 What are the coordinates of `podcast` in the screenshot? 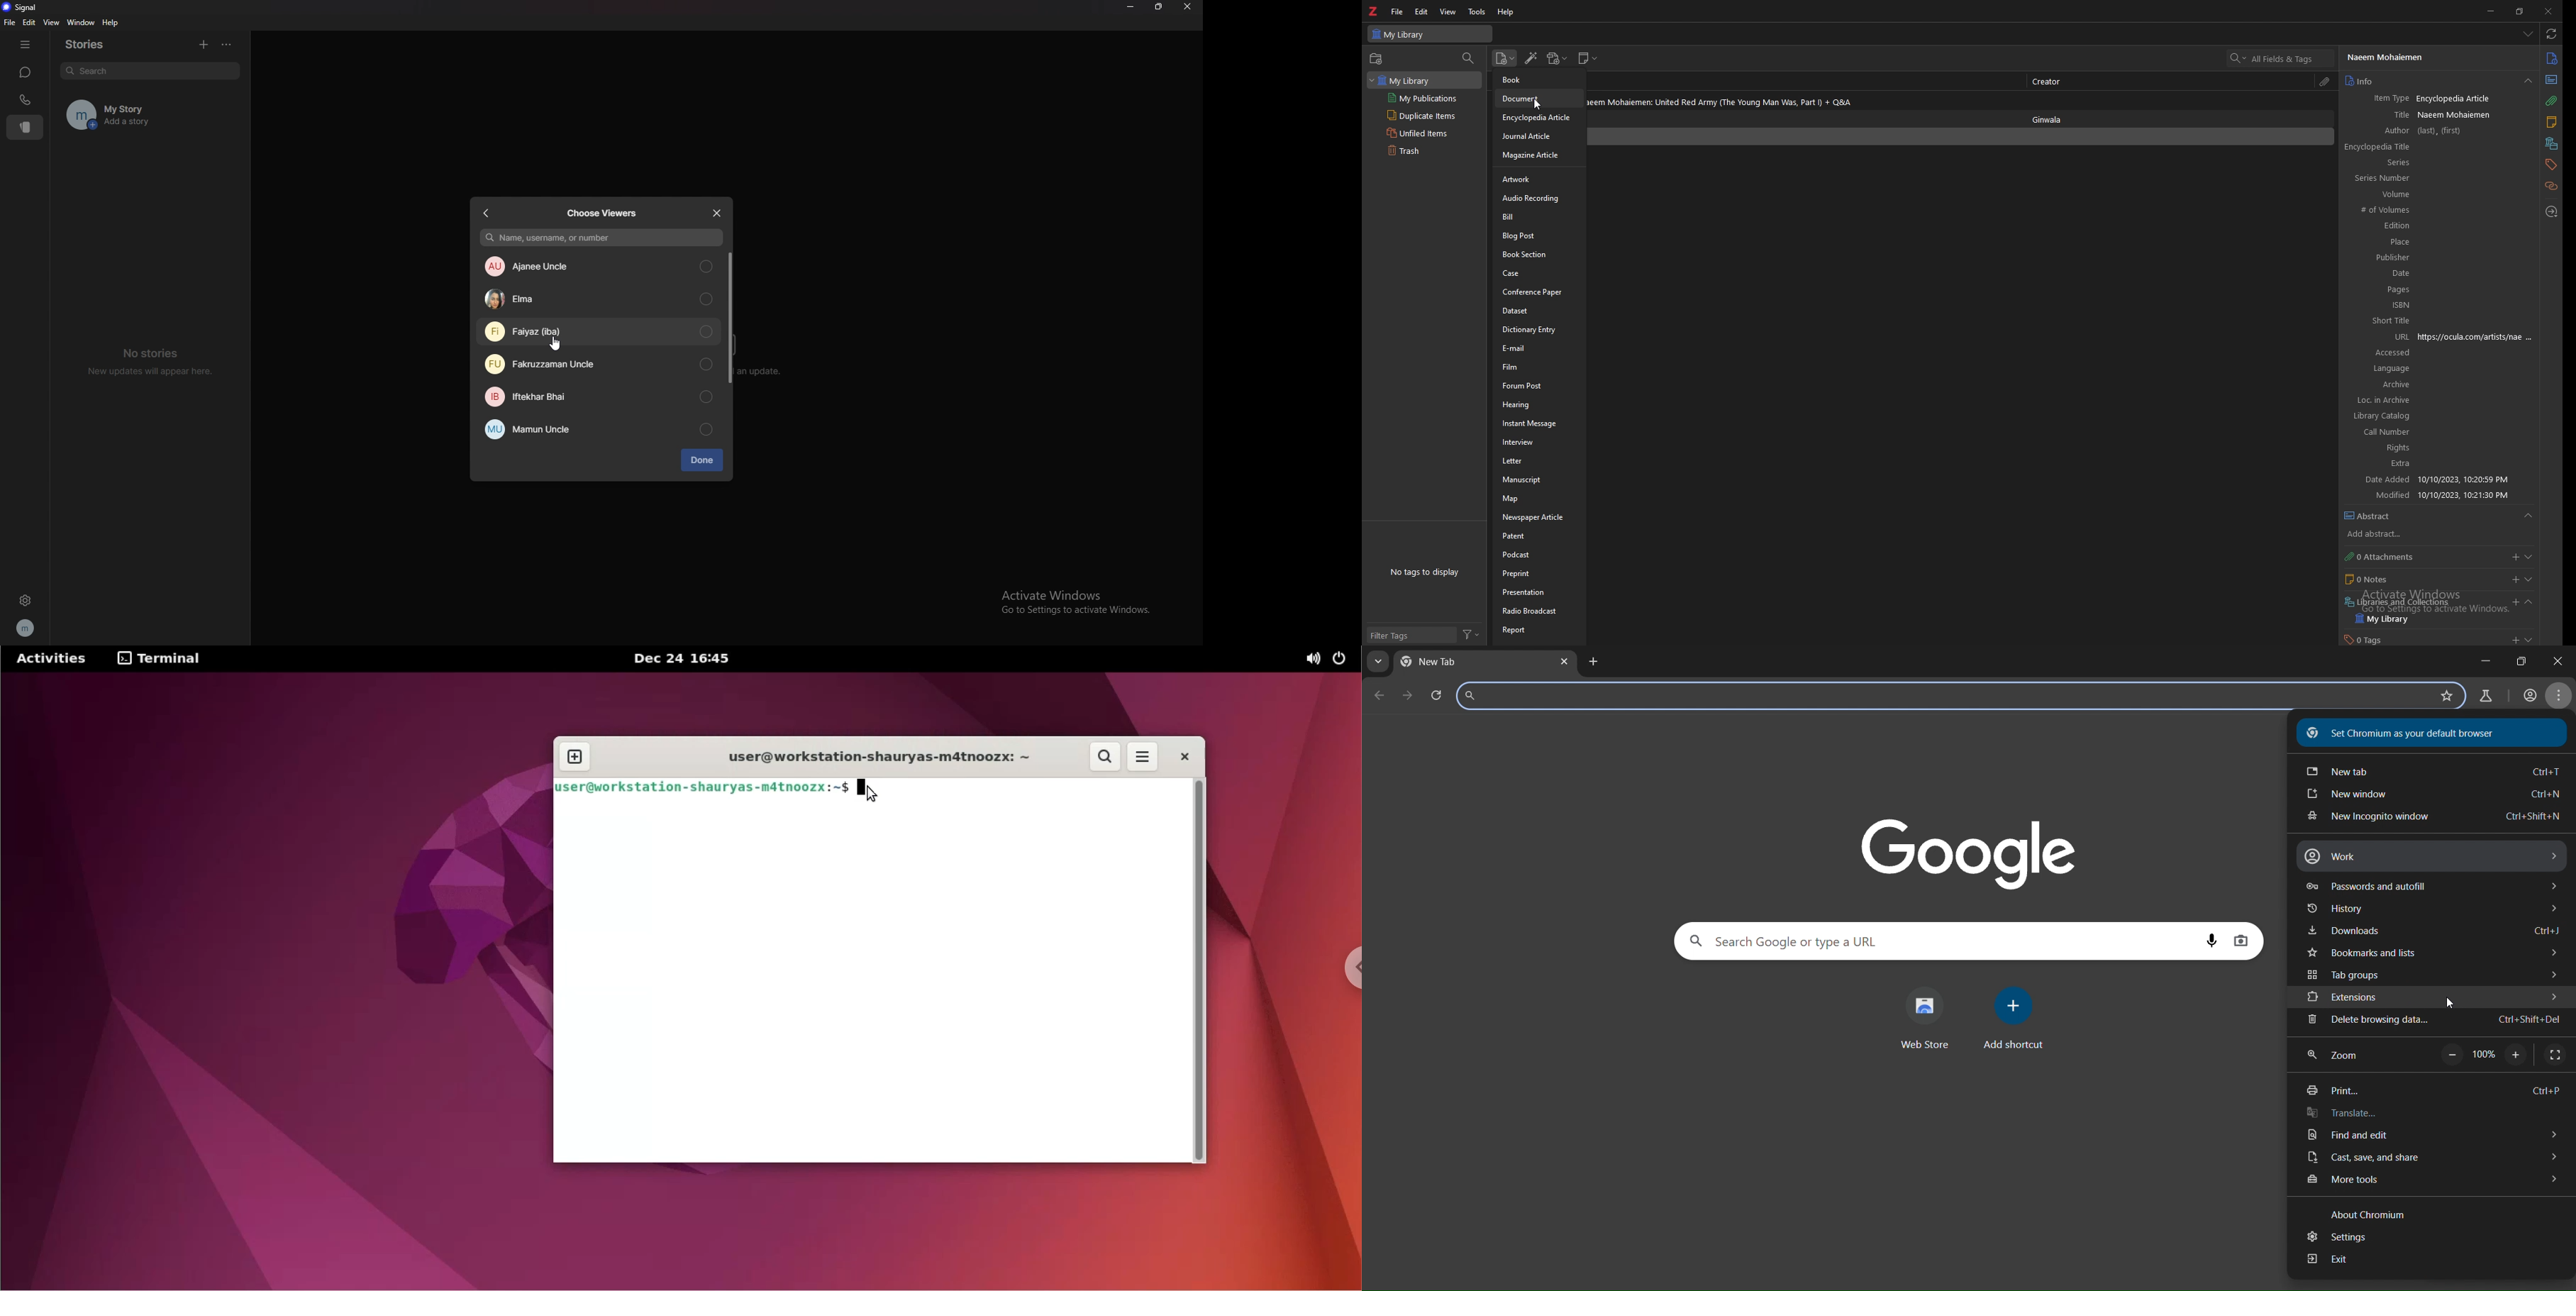 It's located at (1537, 555).